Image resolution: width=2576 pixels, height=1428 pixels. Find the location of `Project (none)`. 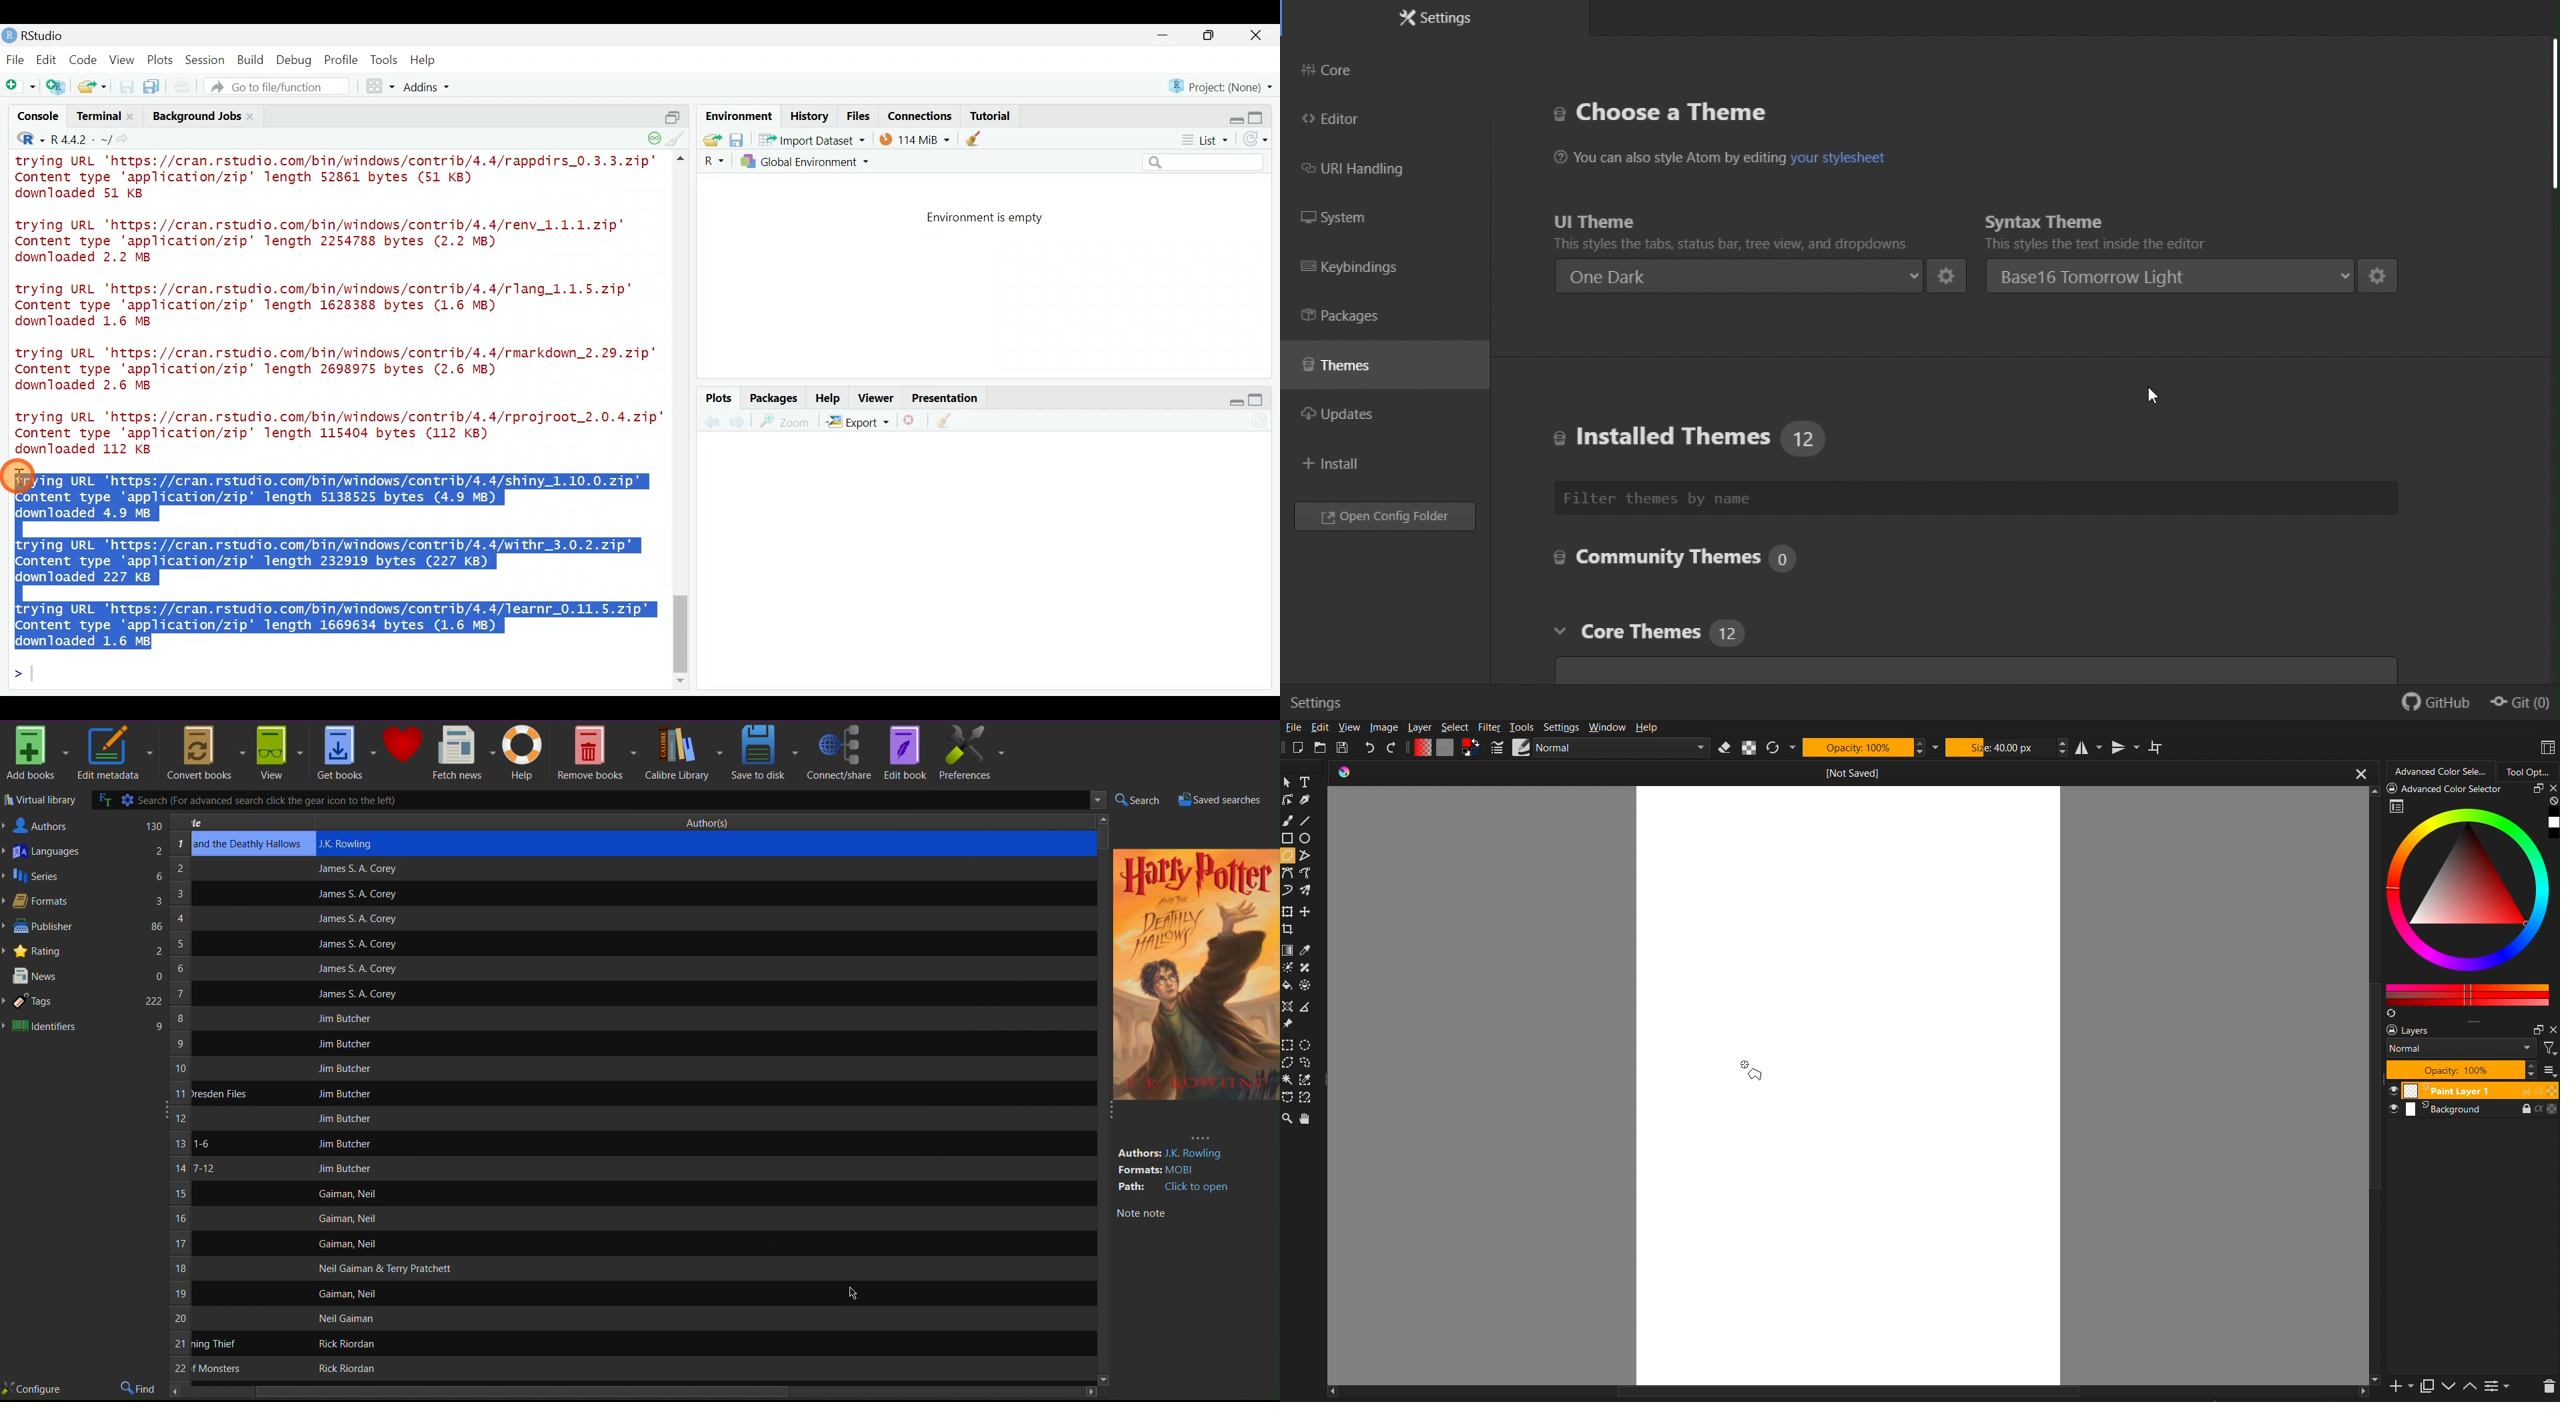

Project (none) is located at coordinates (1225, 85).